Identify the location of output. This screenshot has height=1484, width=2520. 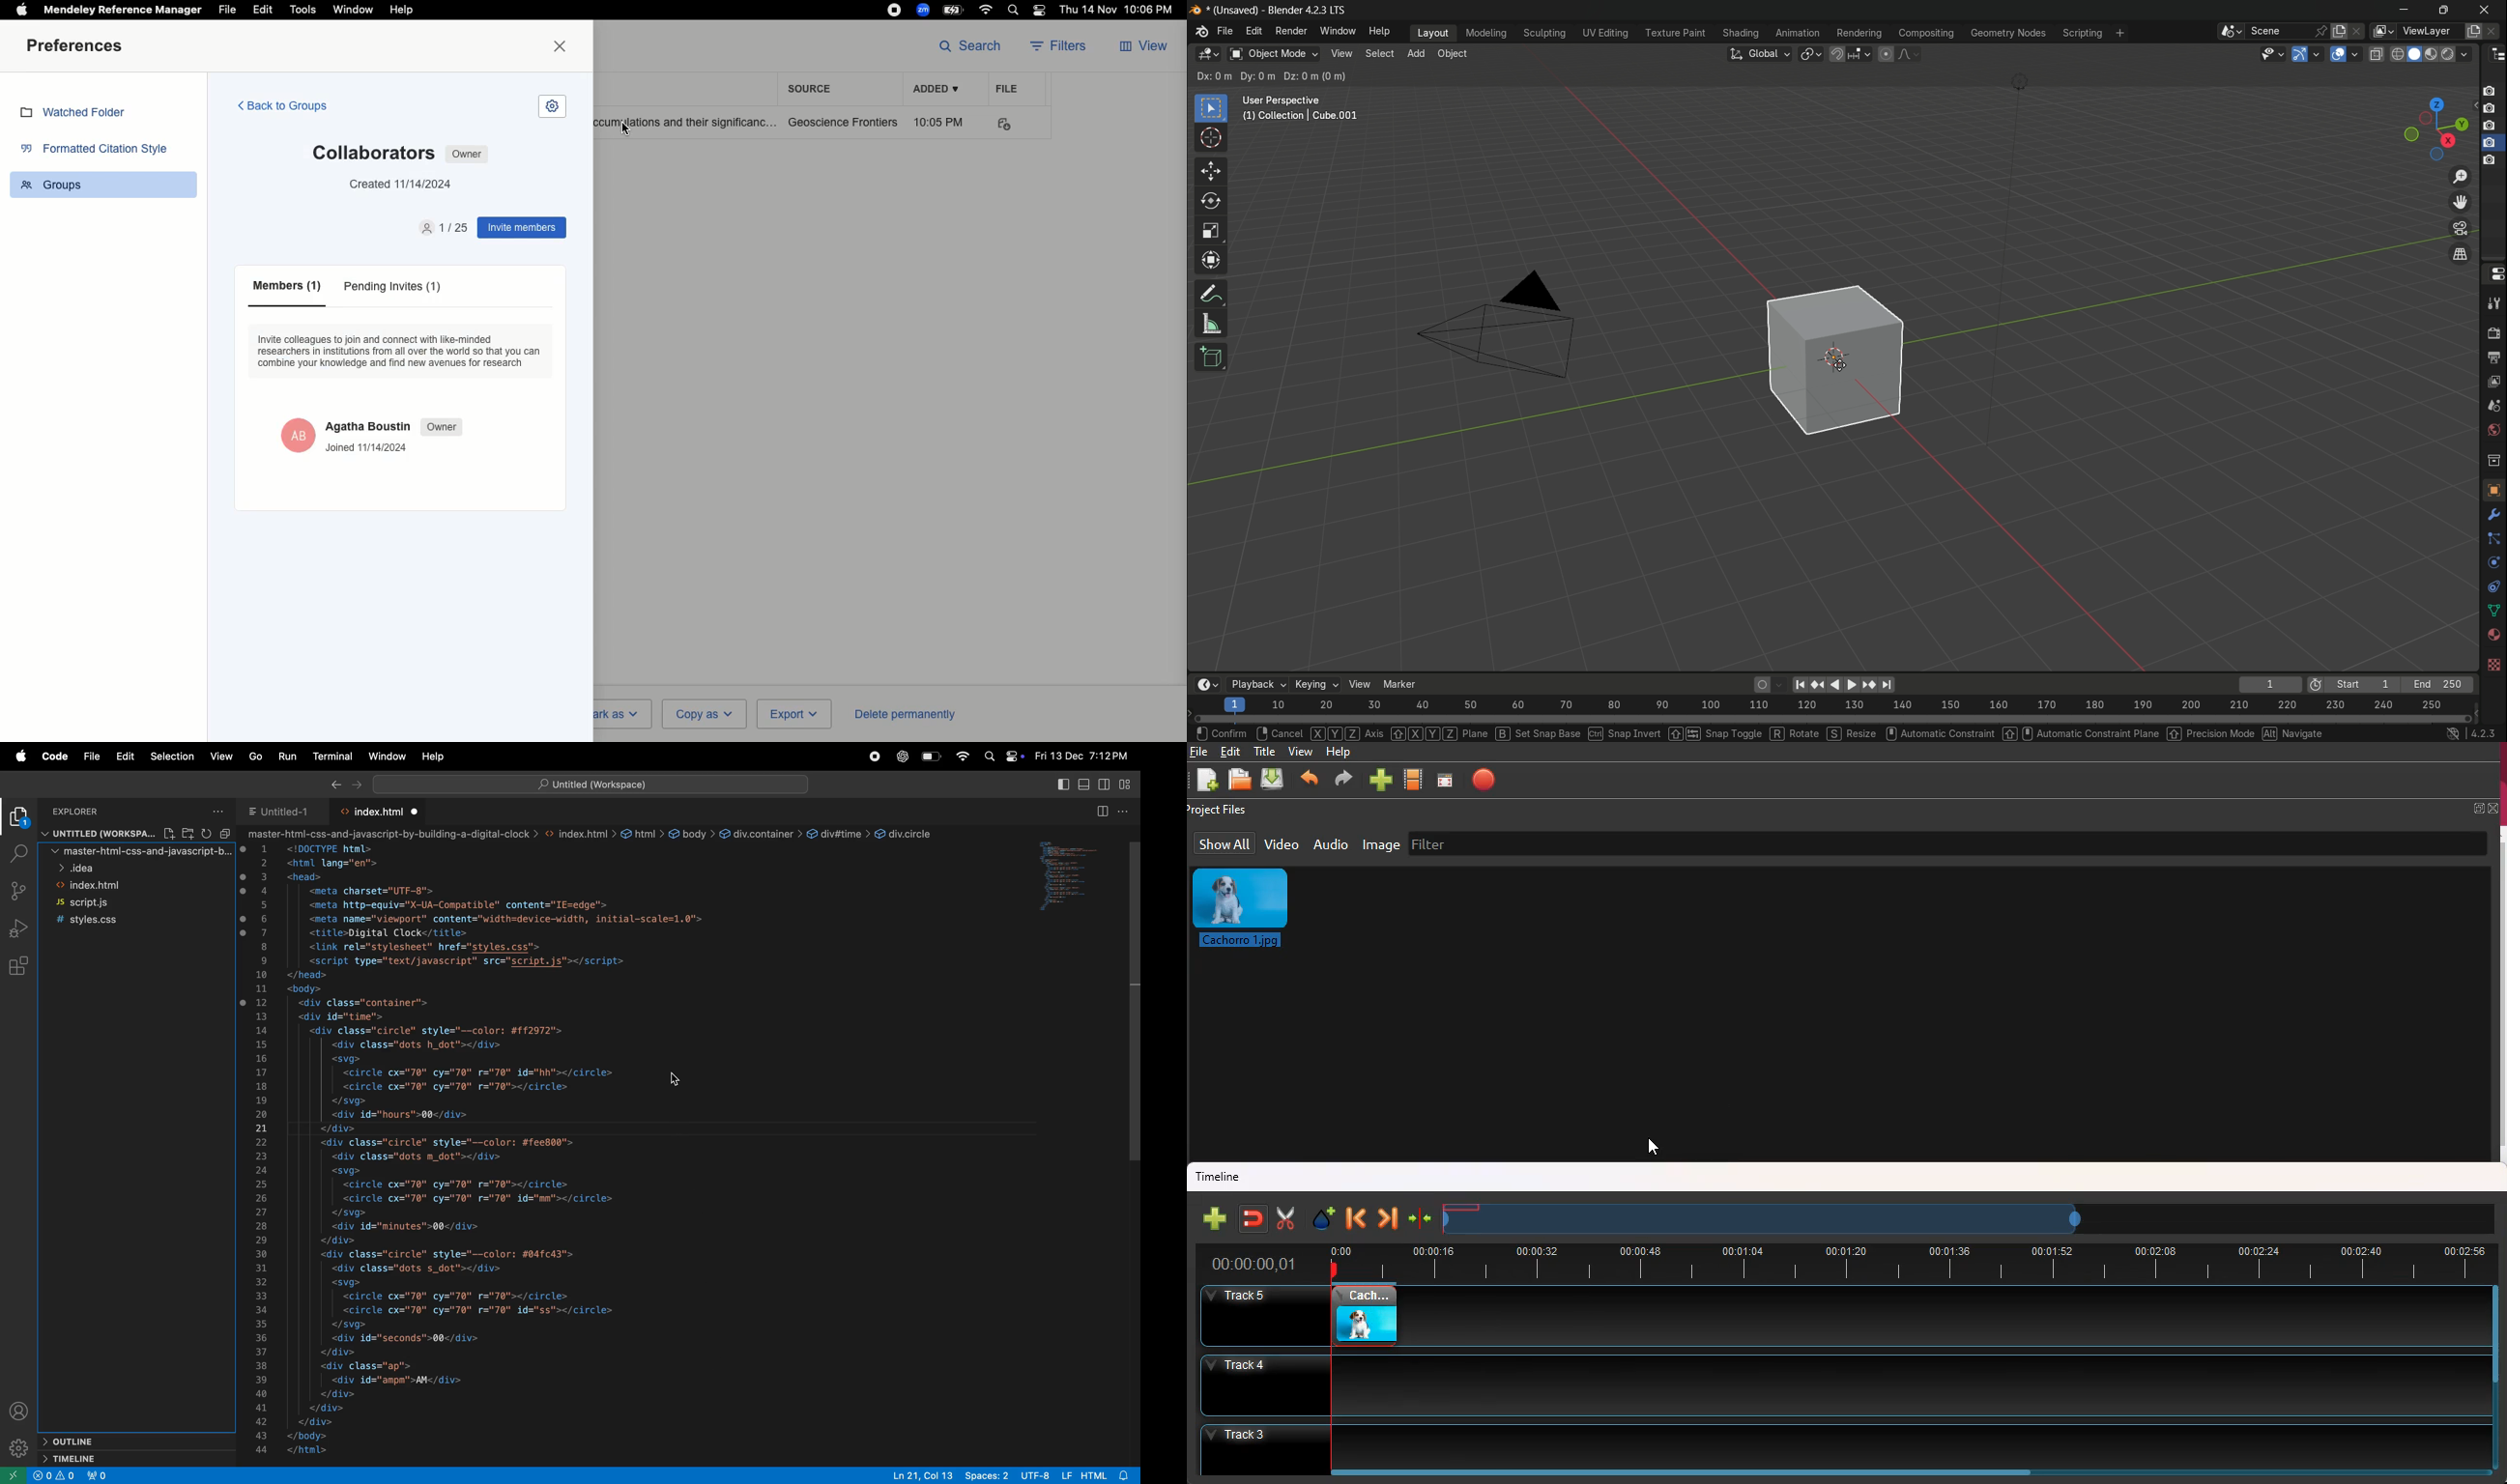
(2493, 357).